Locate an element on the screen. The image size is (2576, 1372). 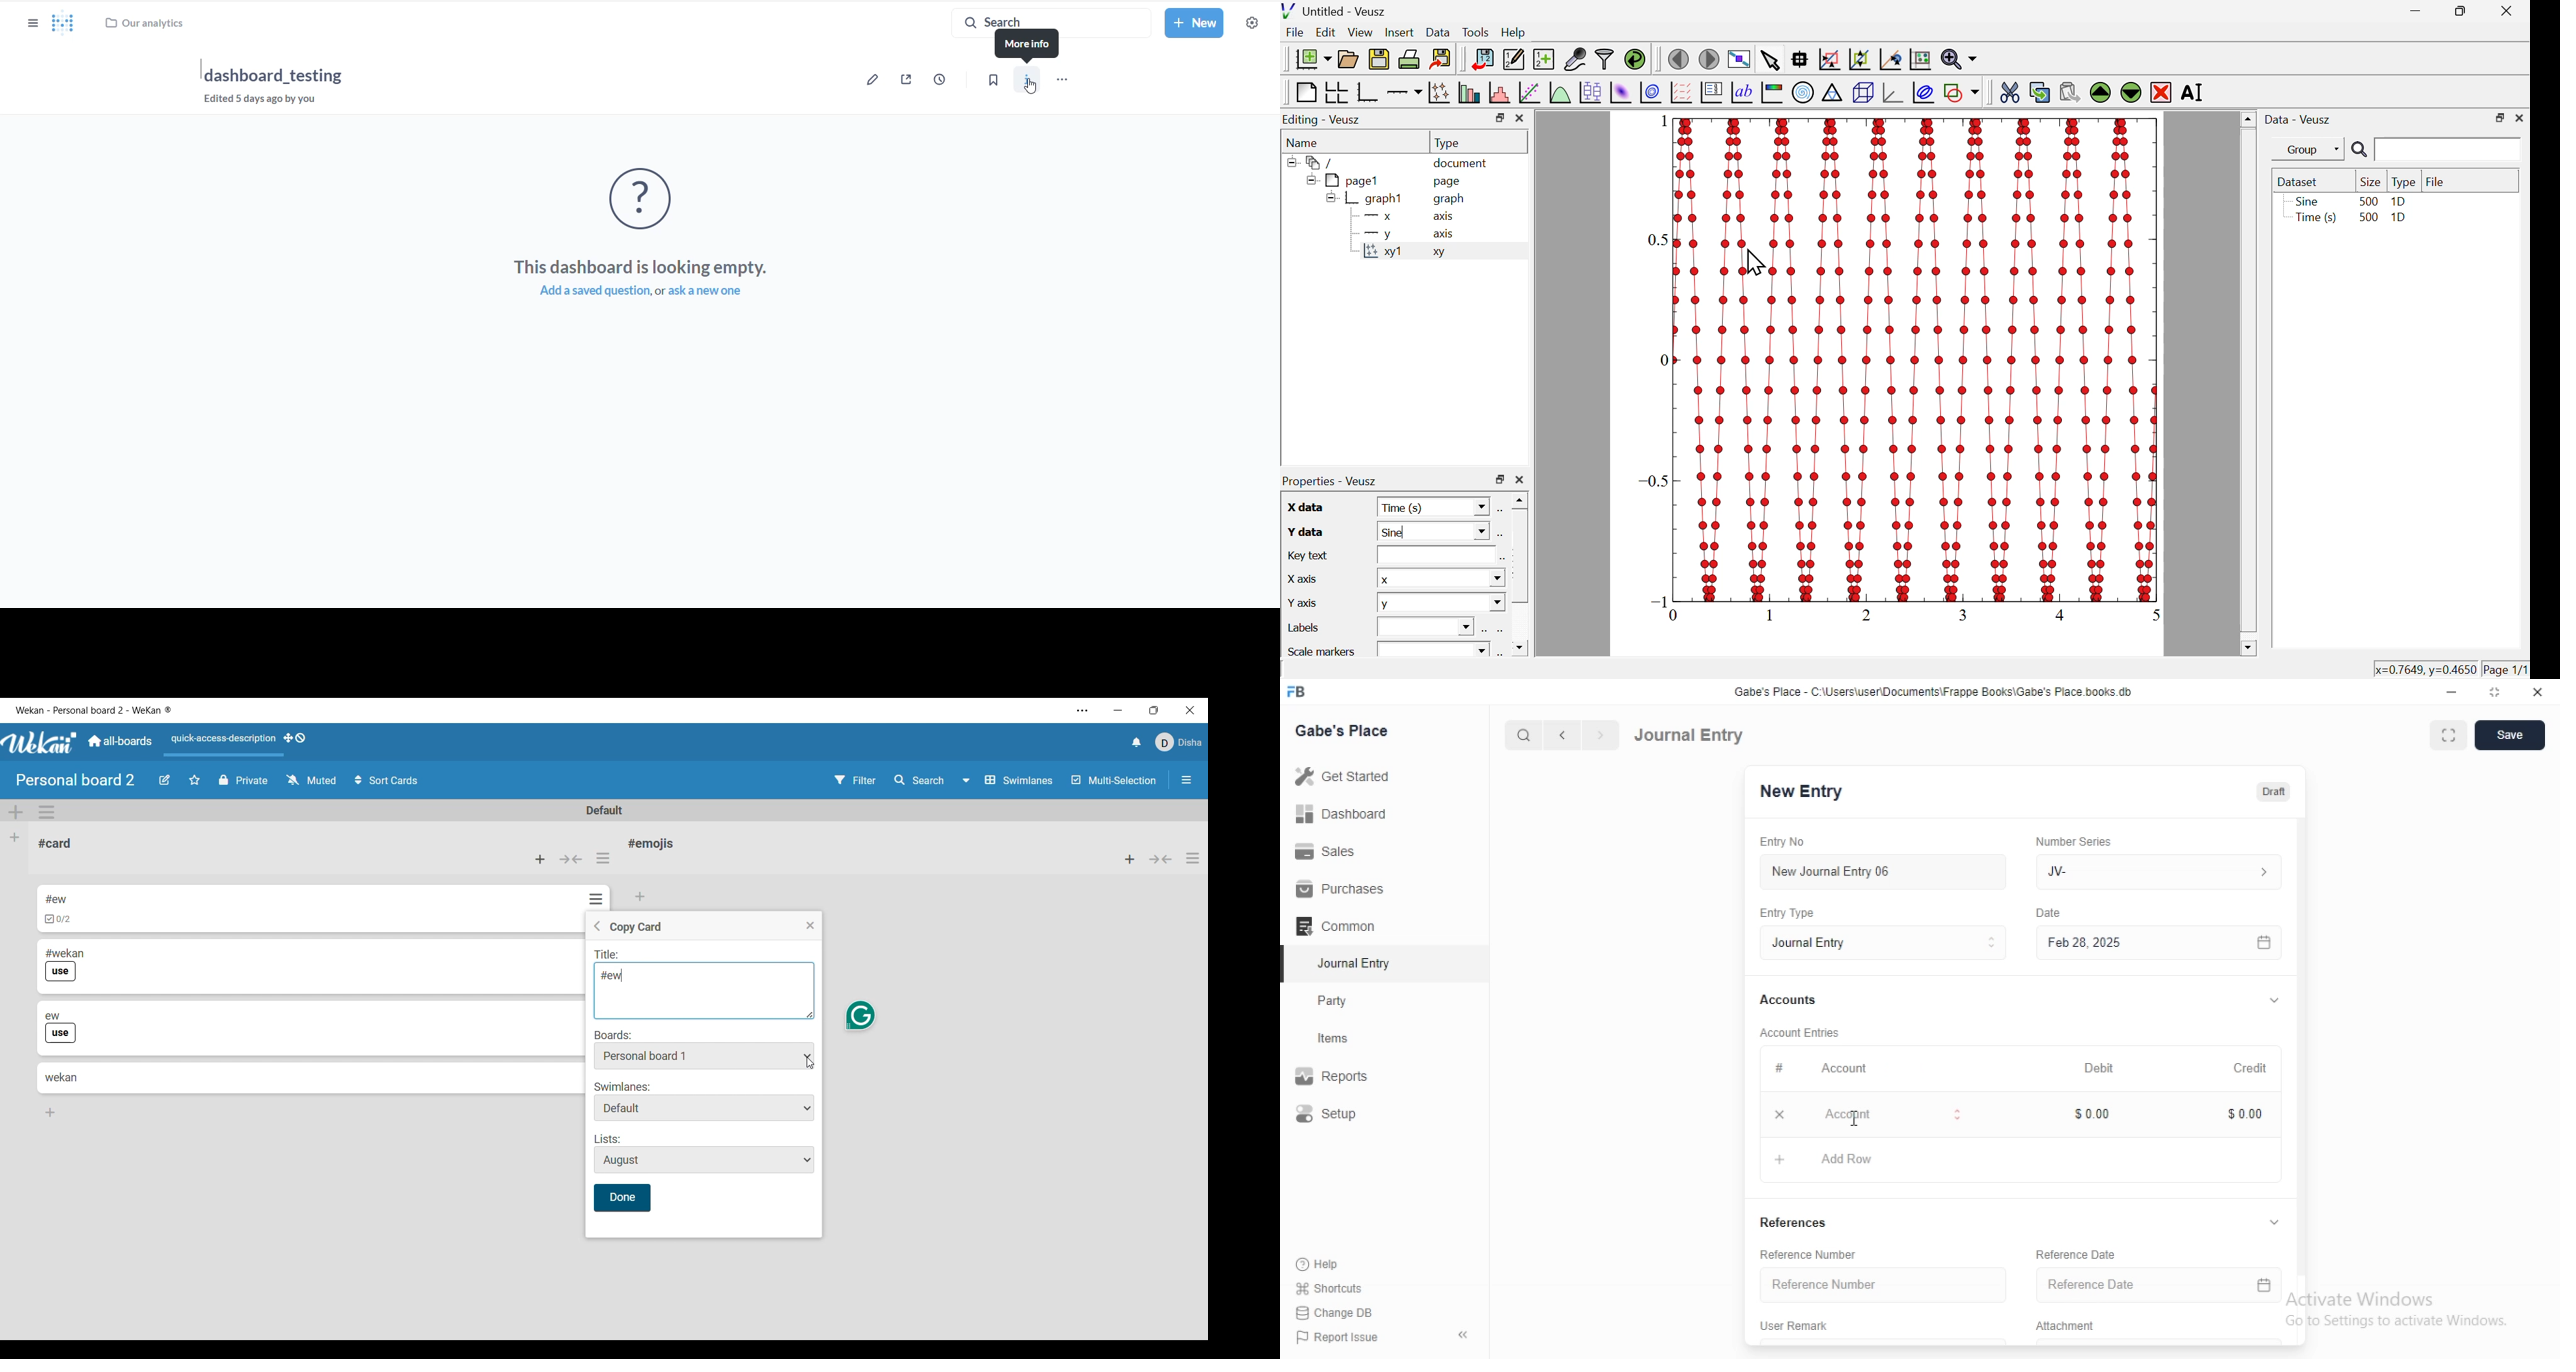
save the document is located at coordinates (1379, 60).